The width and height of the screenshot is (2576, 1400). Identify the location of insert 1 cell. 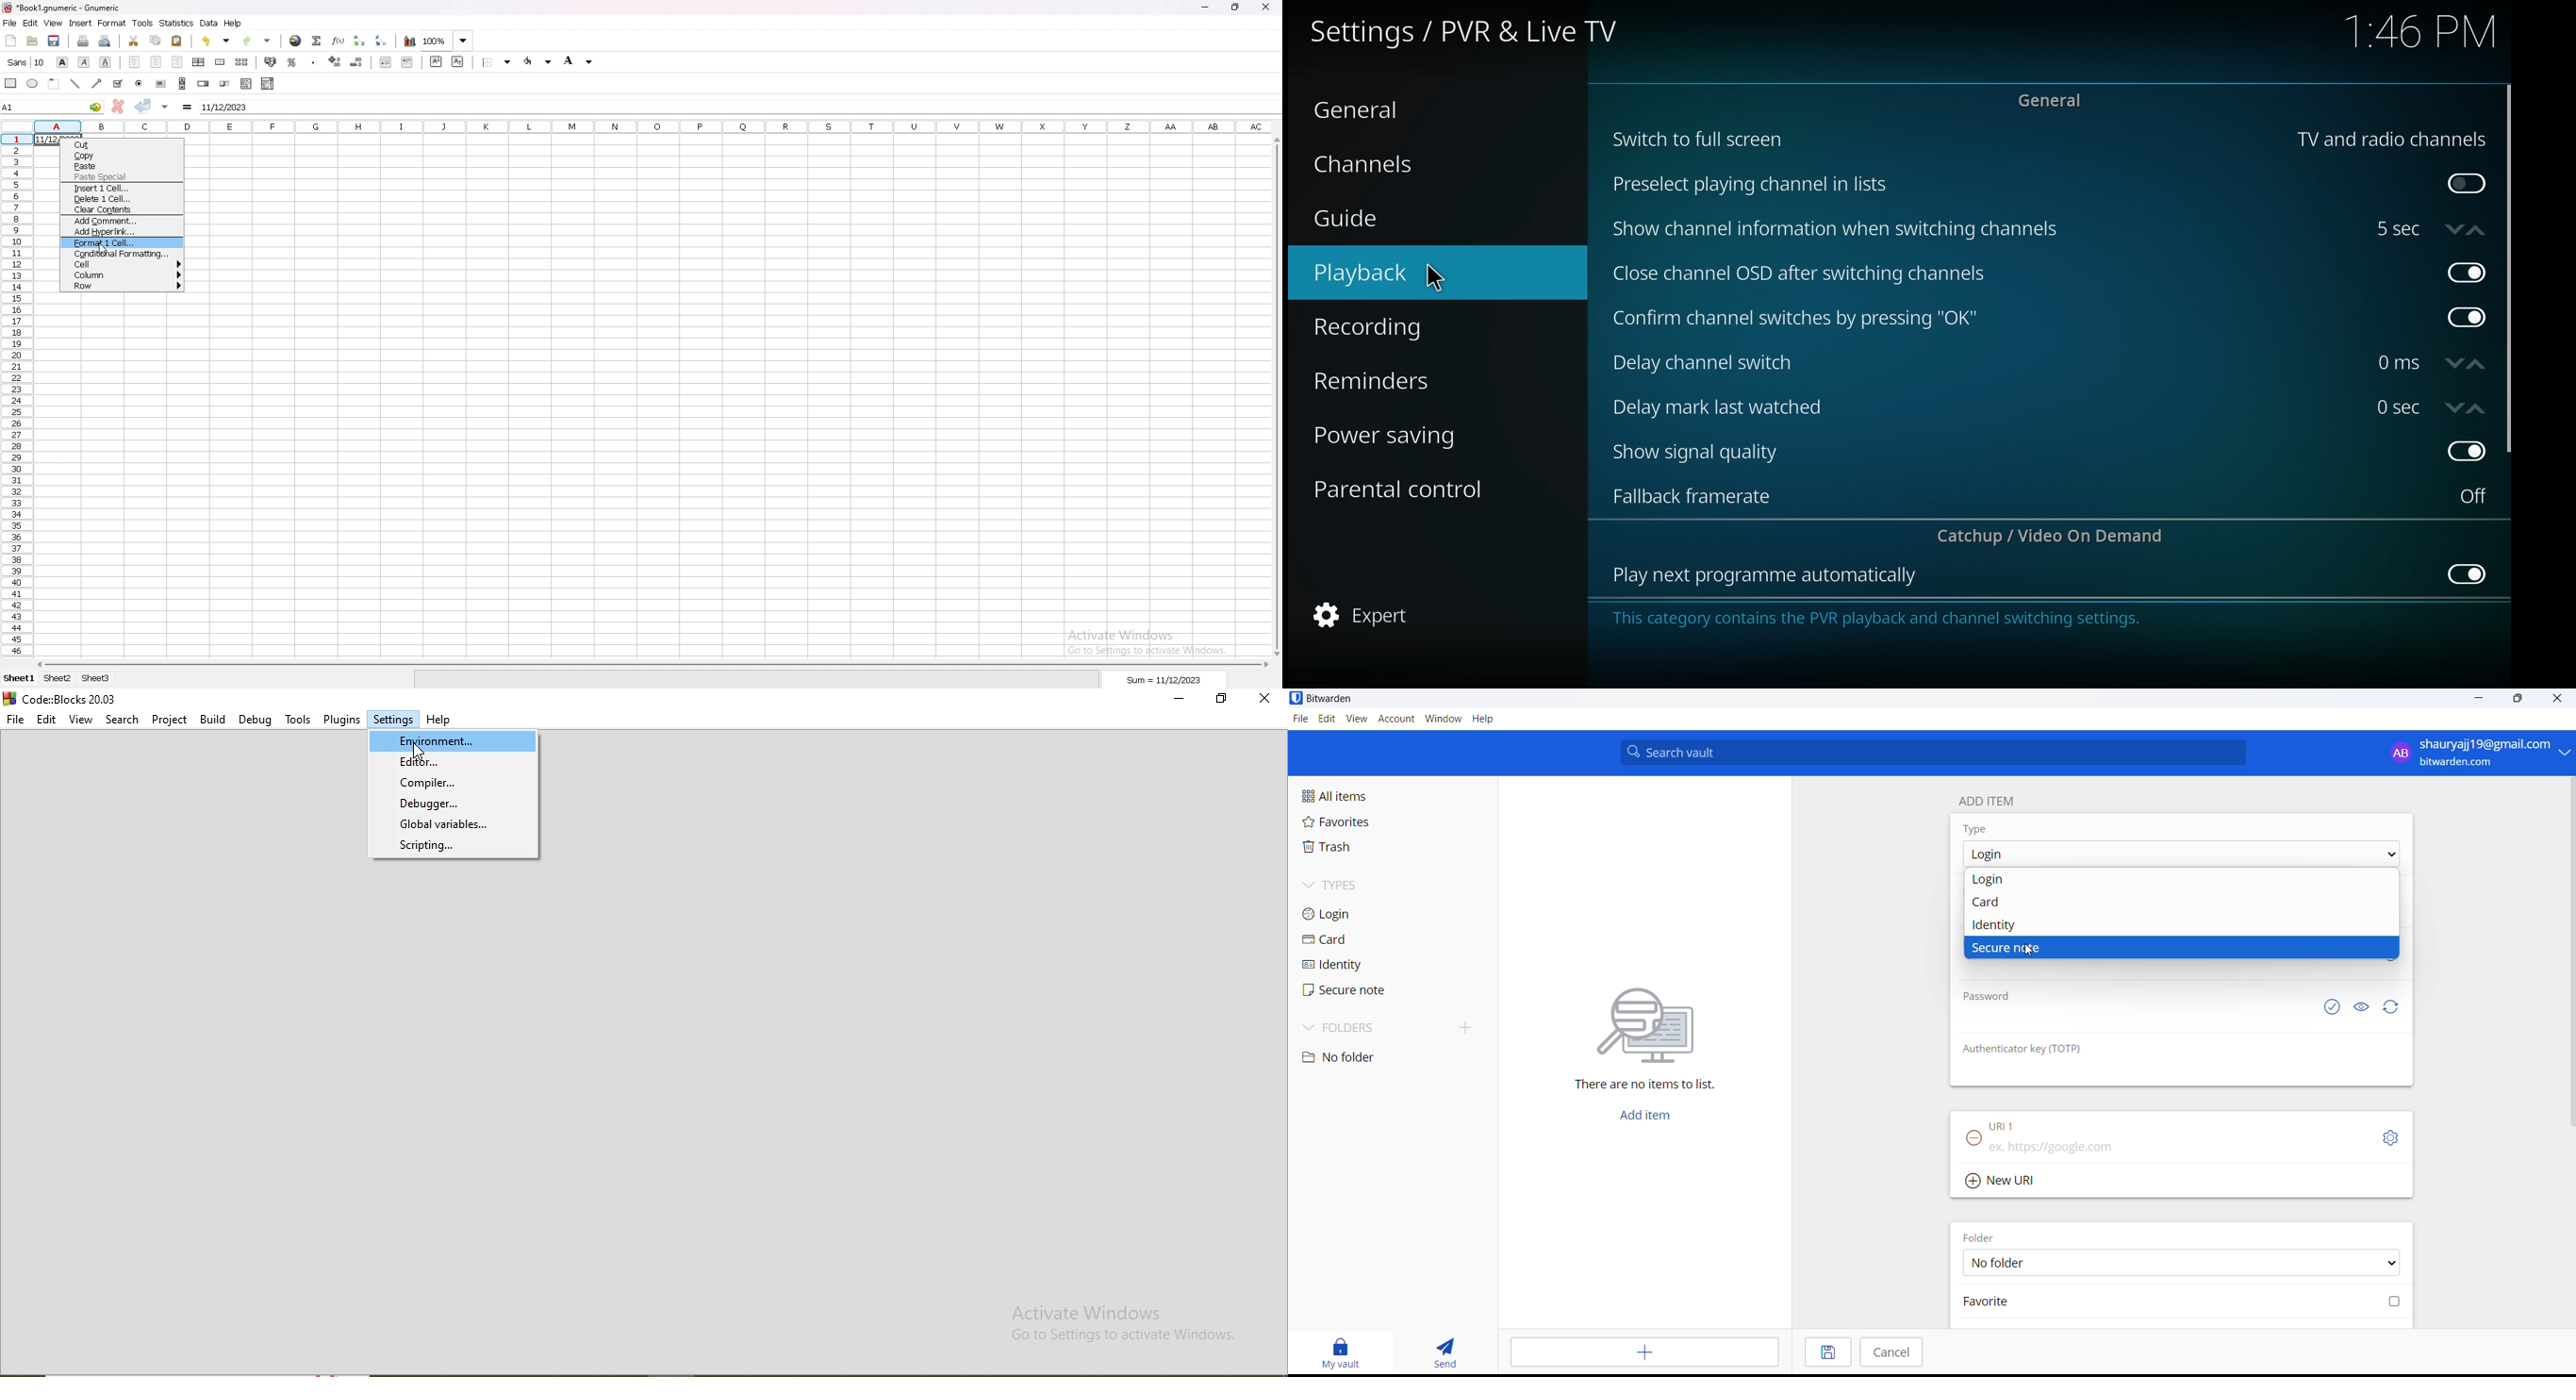
(122, 188).